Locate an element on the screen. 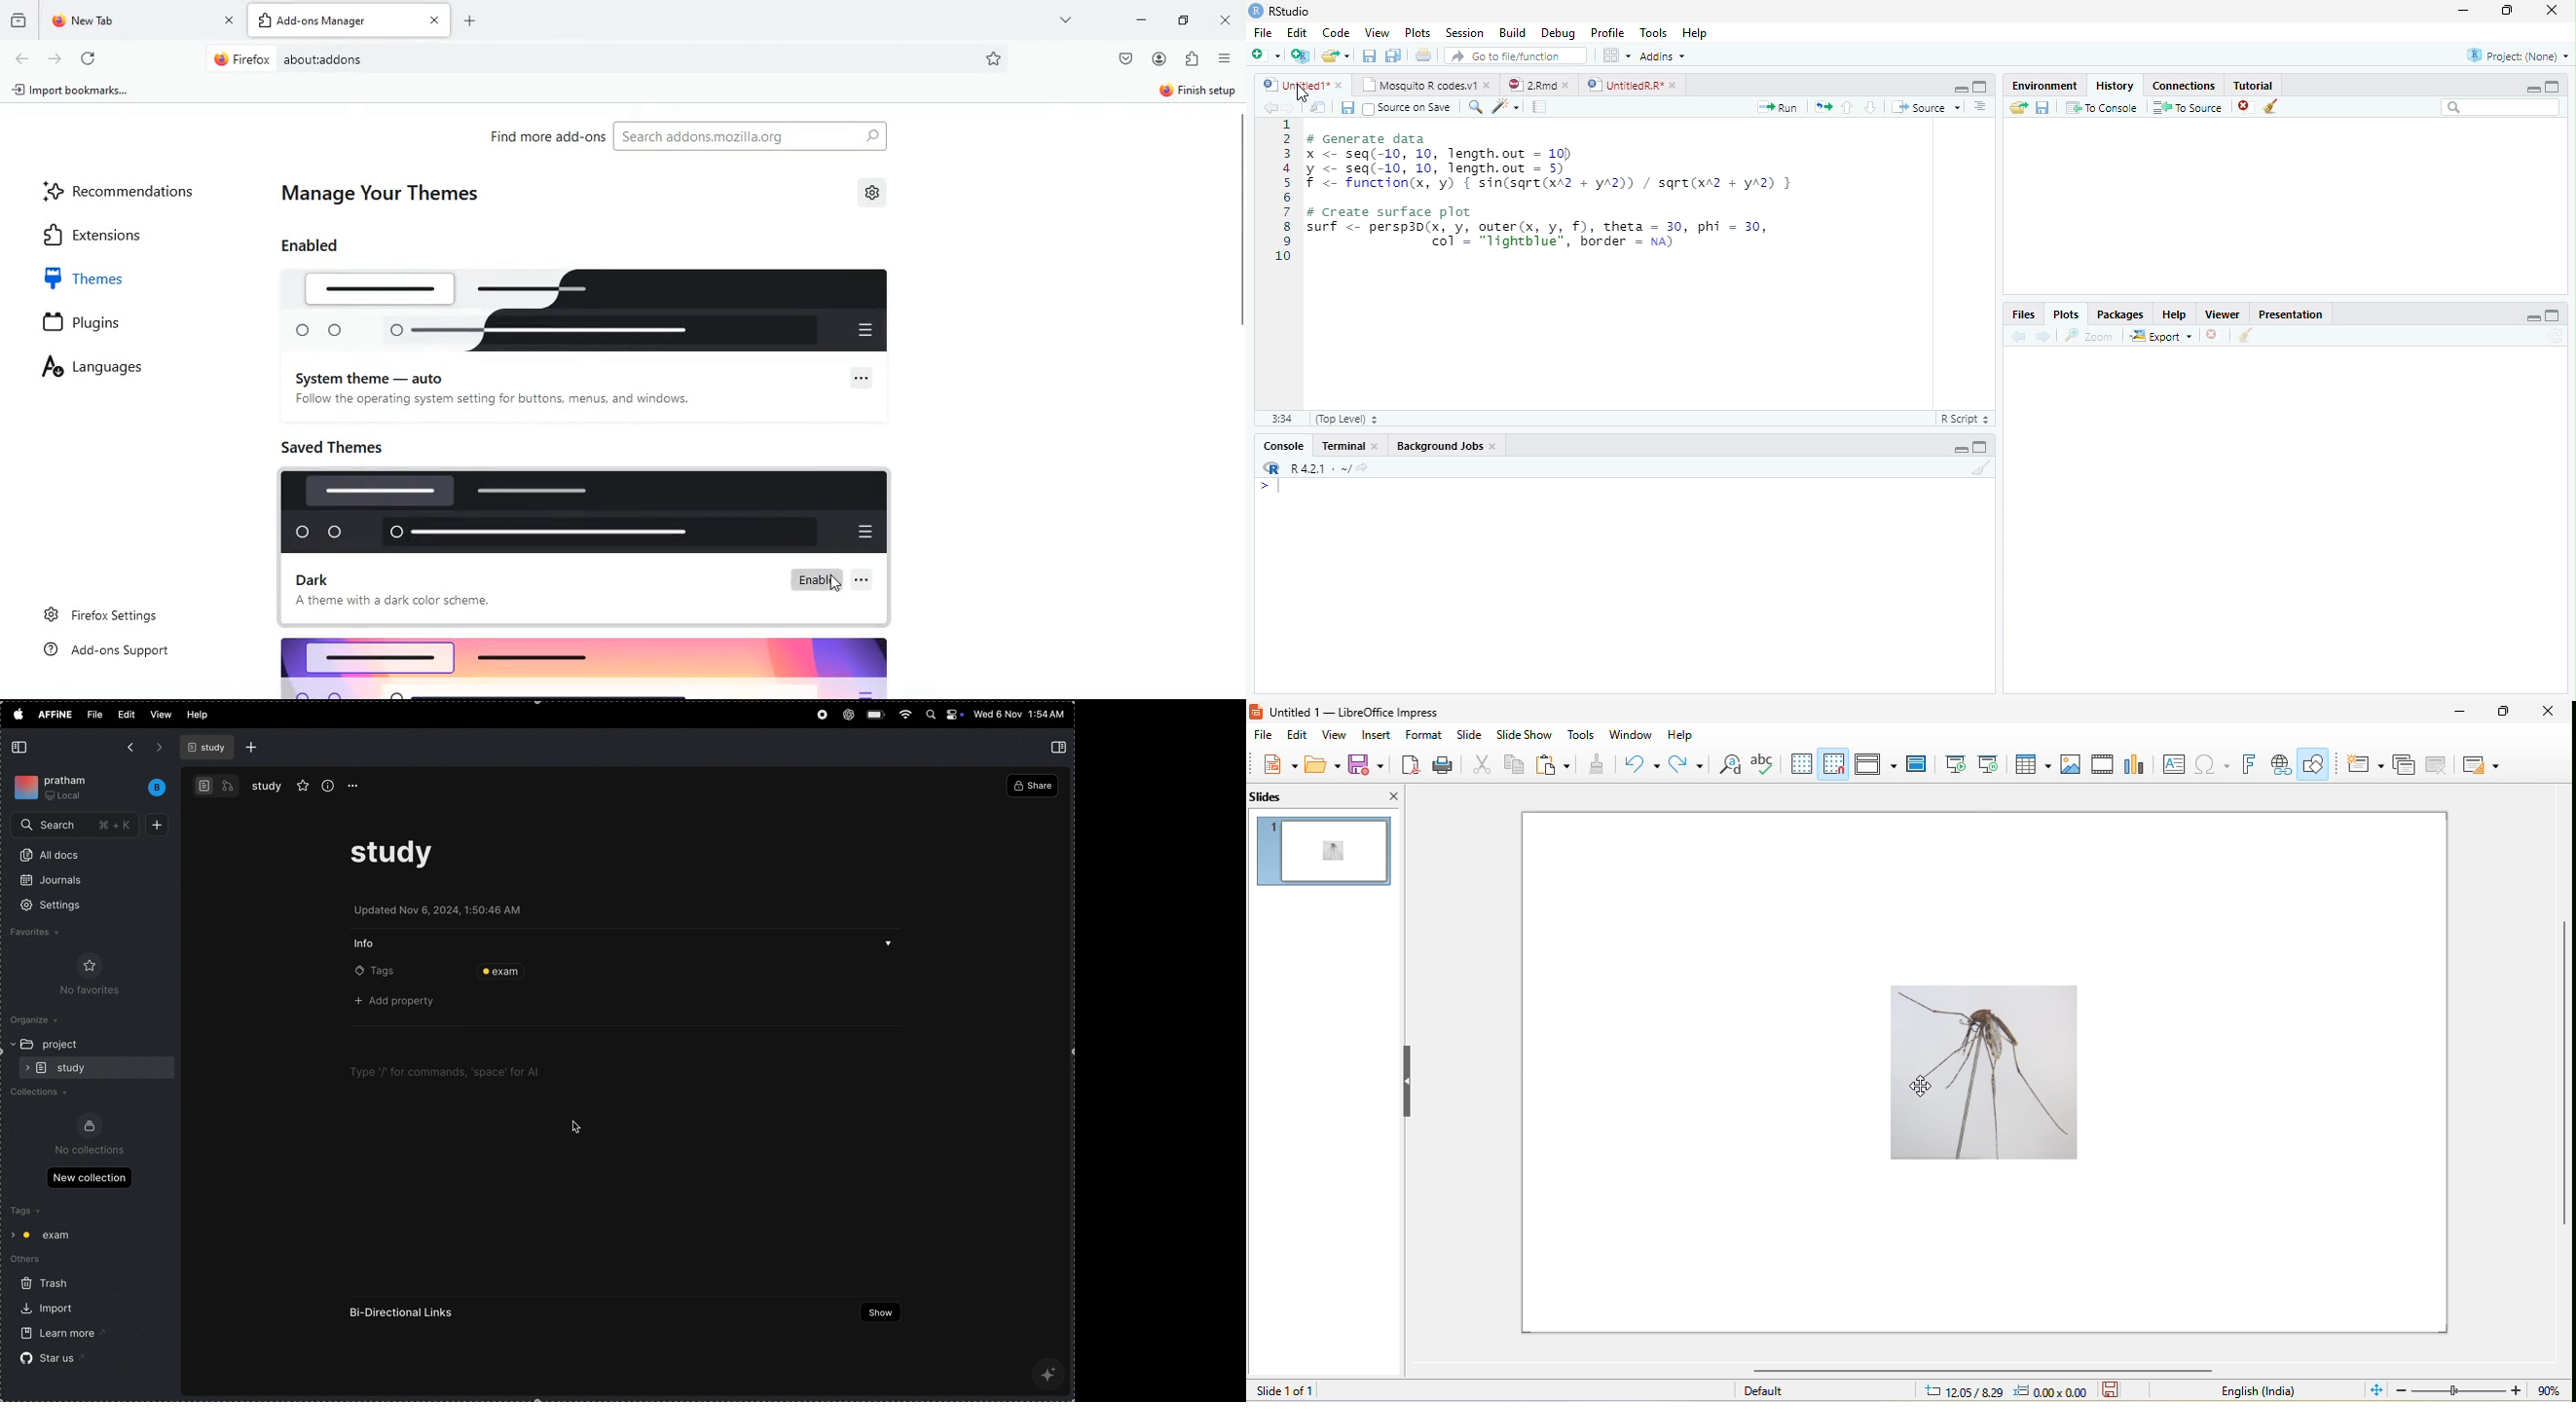 This screenshot has width=2576, height=1428. maximize is located at coordinates (2554, 315).